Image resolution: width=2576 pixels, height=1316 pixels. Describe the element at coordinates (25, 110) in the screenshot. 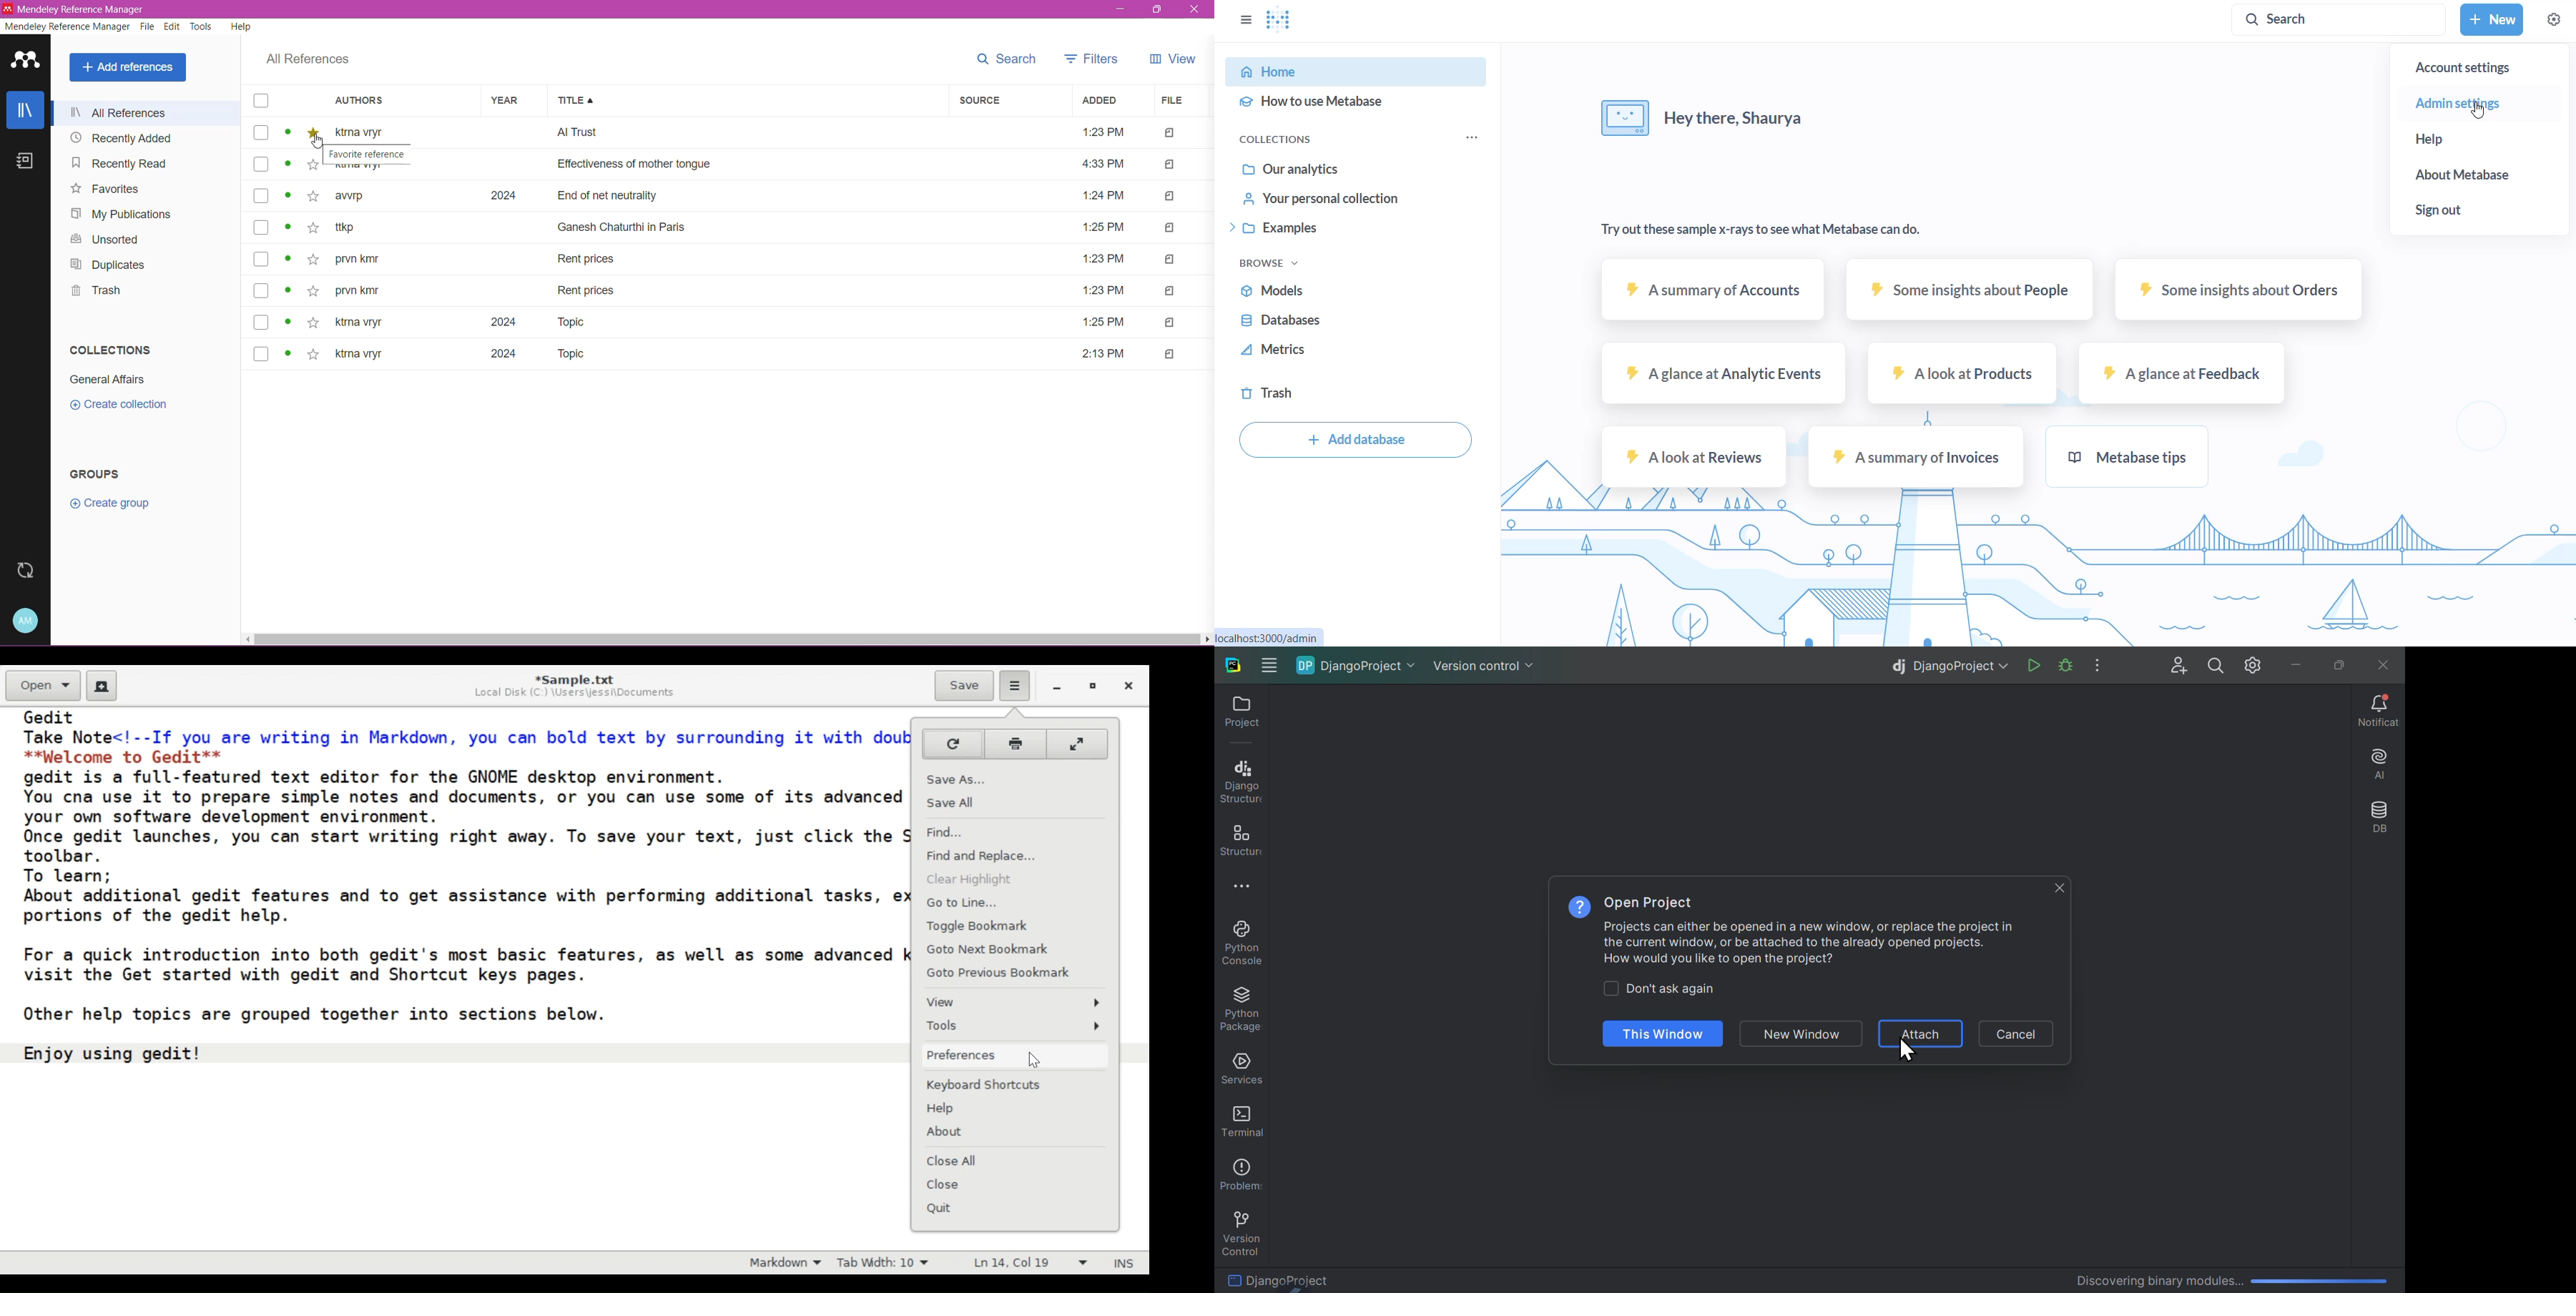

I see `Library` at that location.